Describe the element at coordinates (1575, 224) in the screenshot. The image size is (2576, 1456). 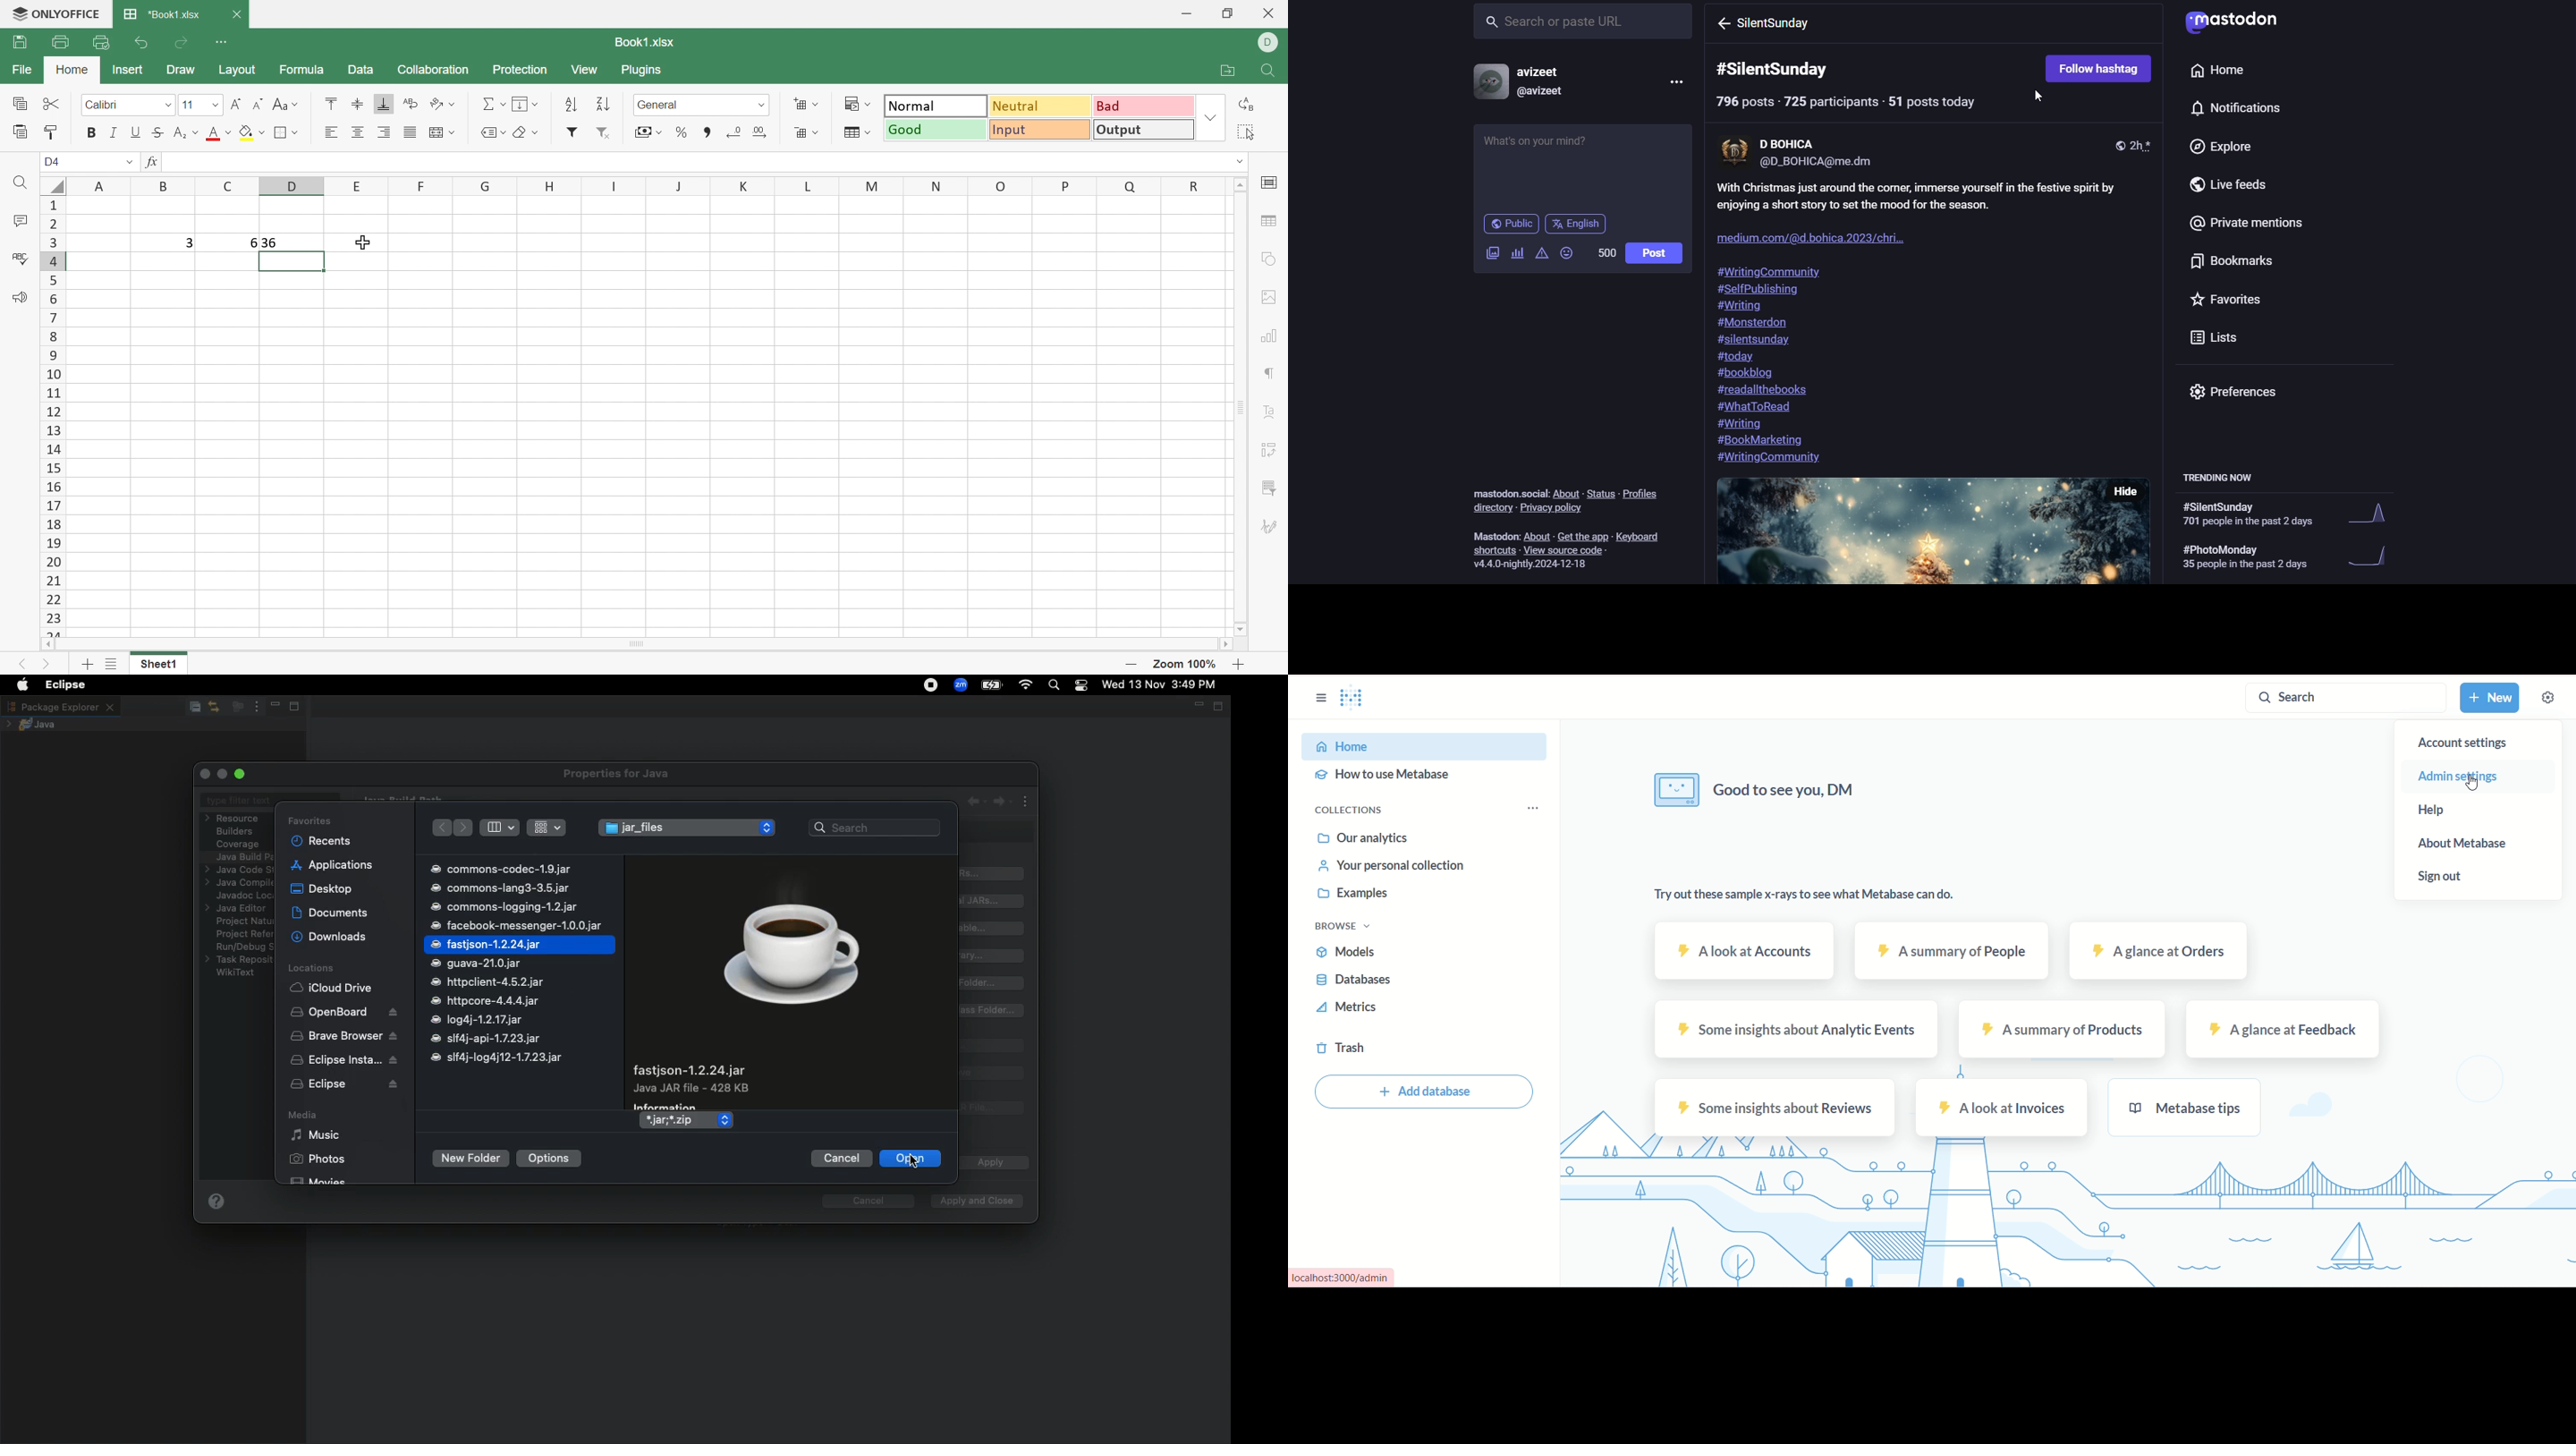
I see `English` at that location.